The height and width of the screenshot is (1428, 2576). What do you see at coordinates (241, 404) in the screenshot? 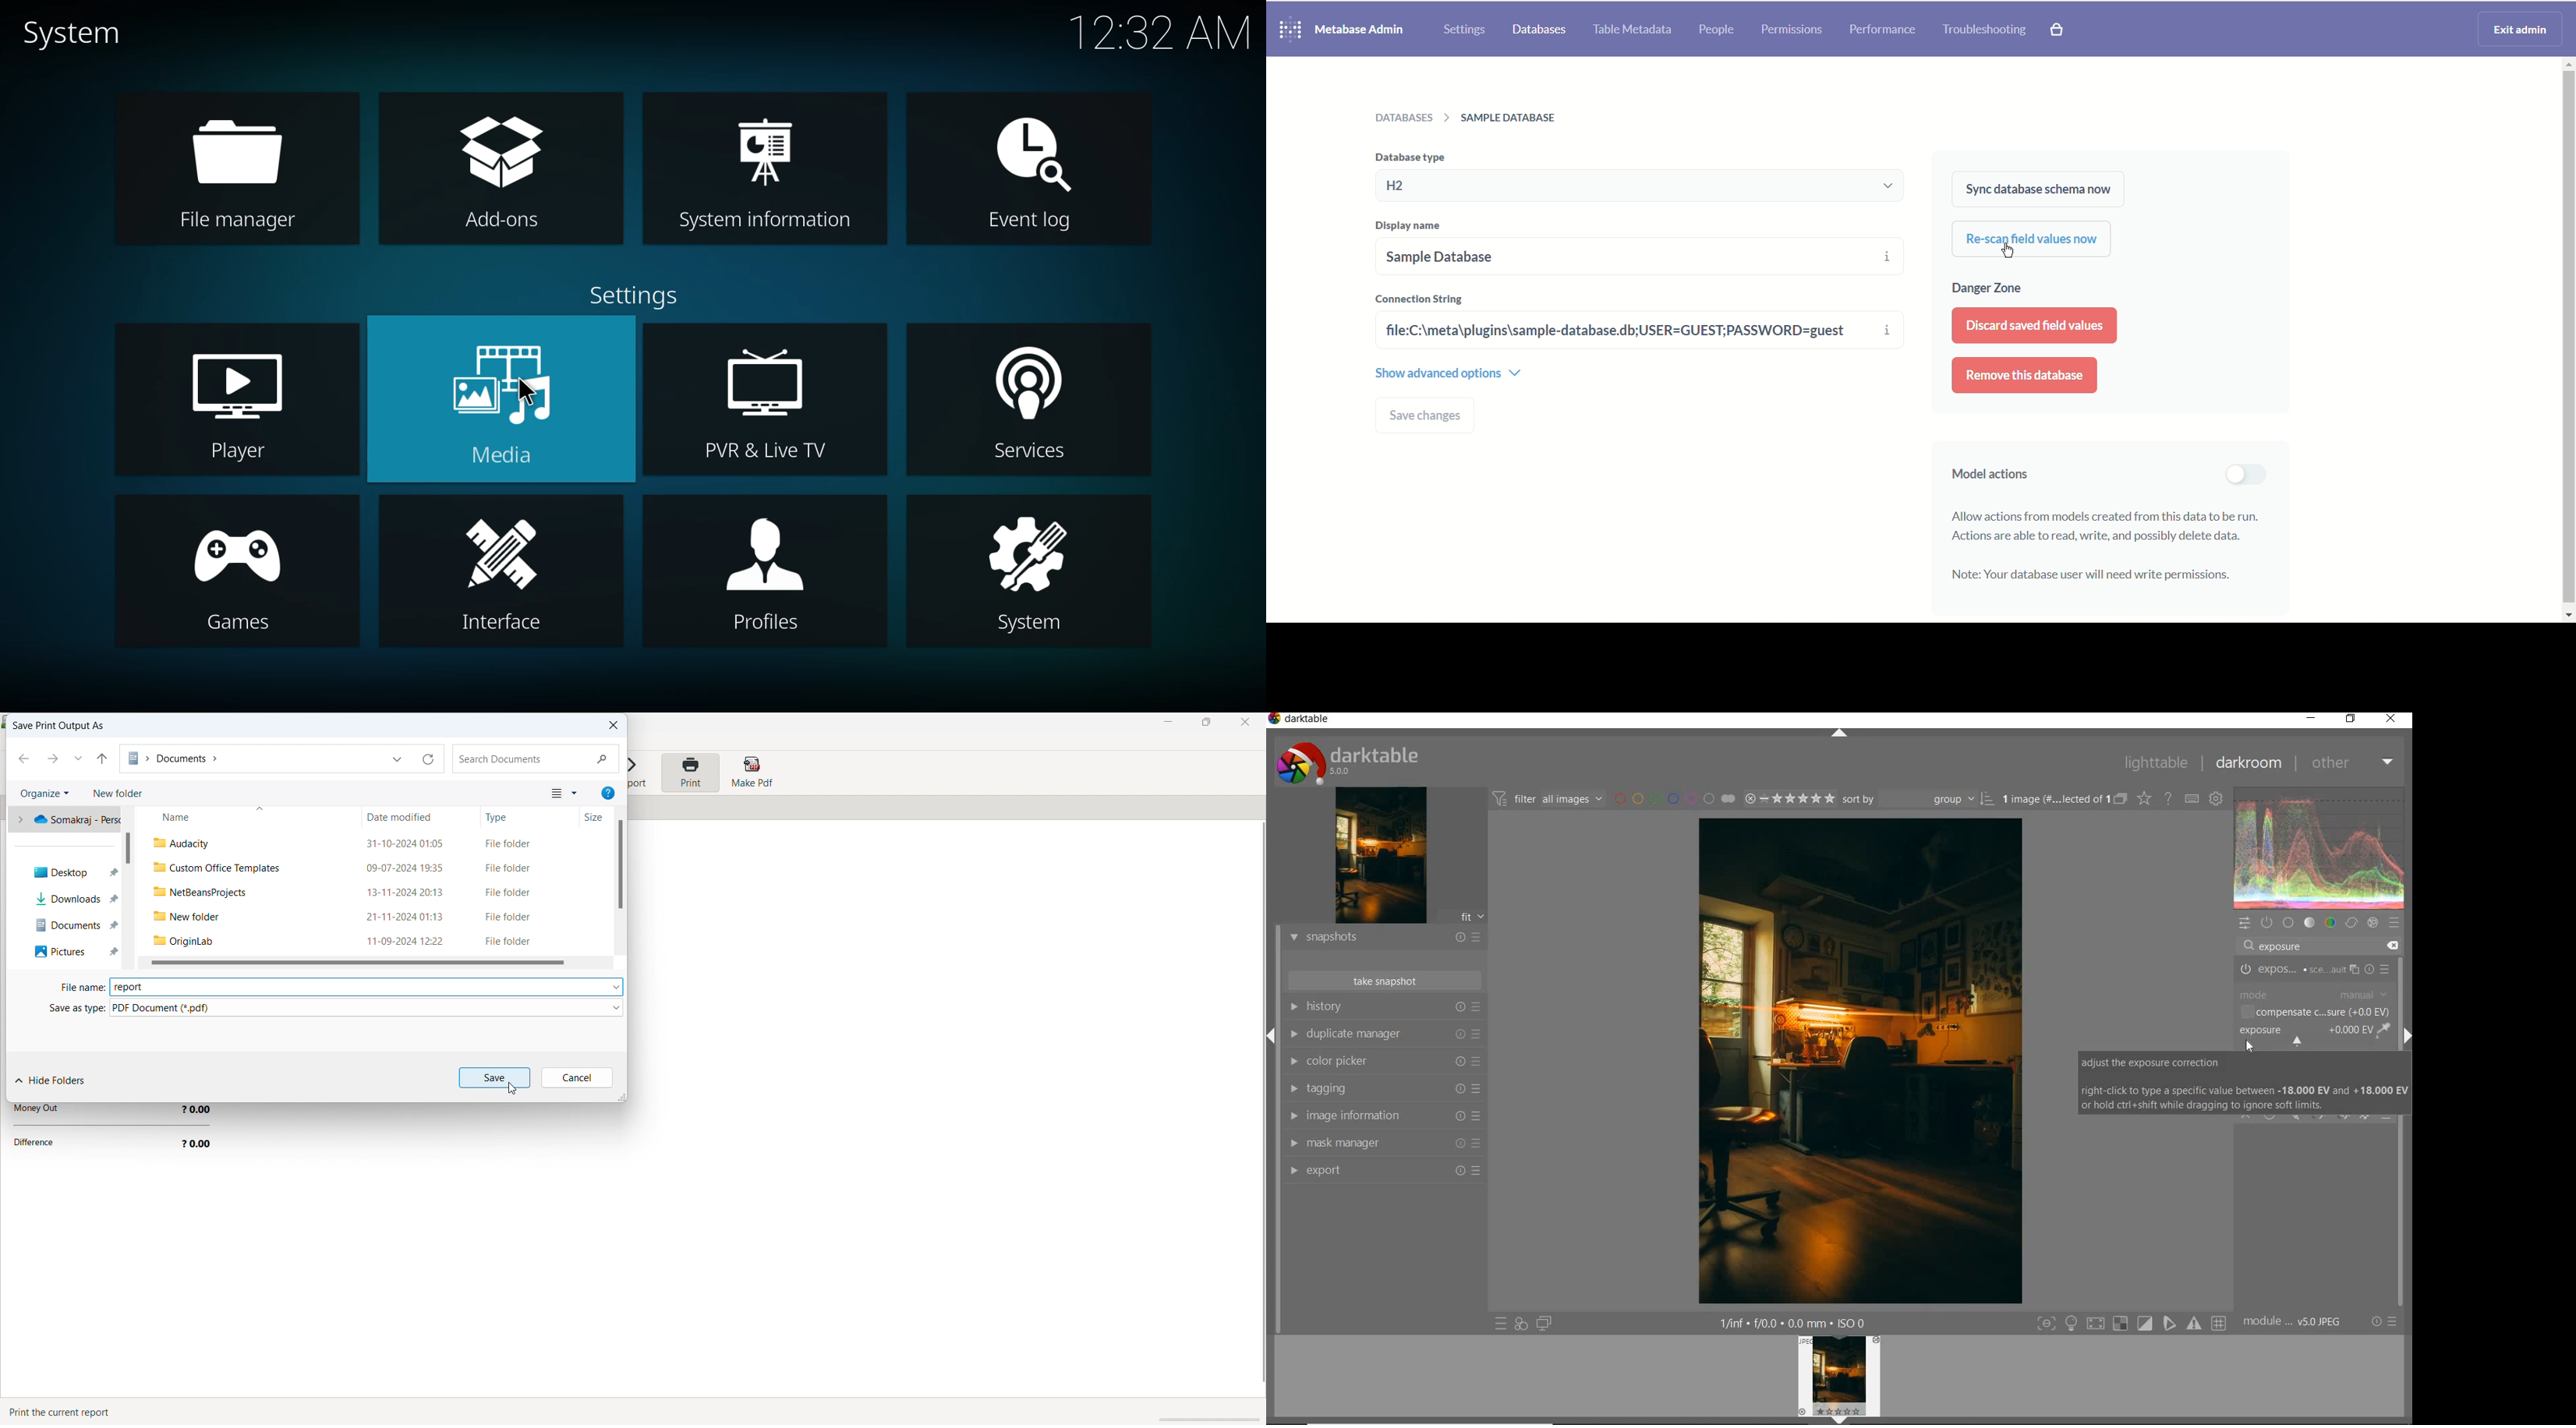
I see `player` at bounding box center [241, 404].